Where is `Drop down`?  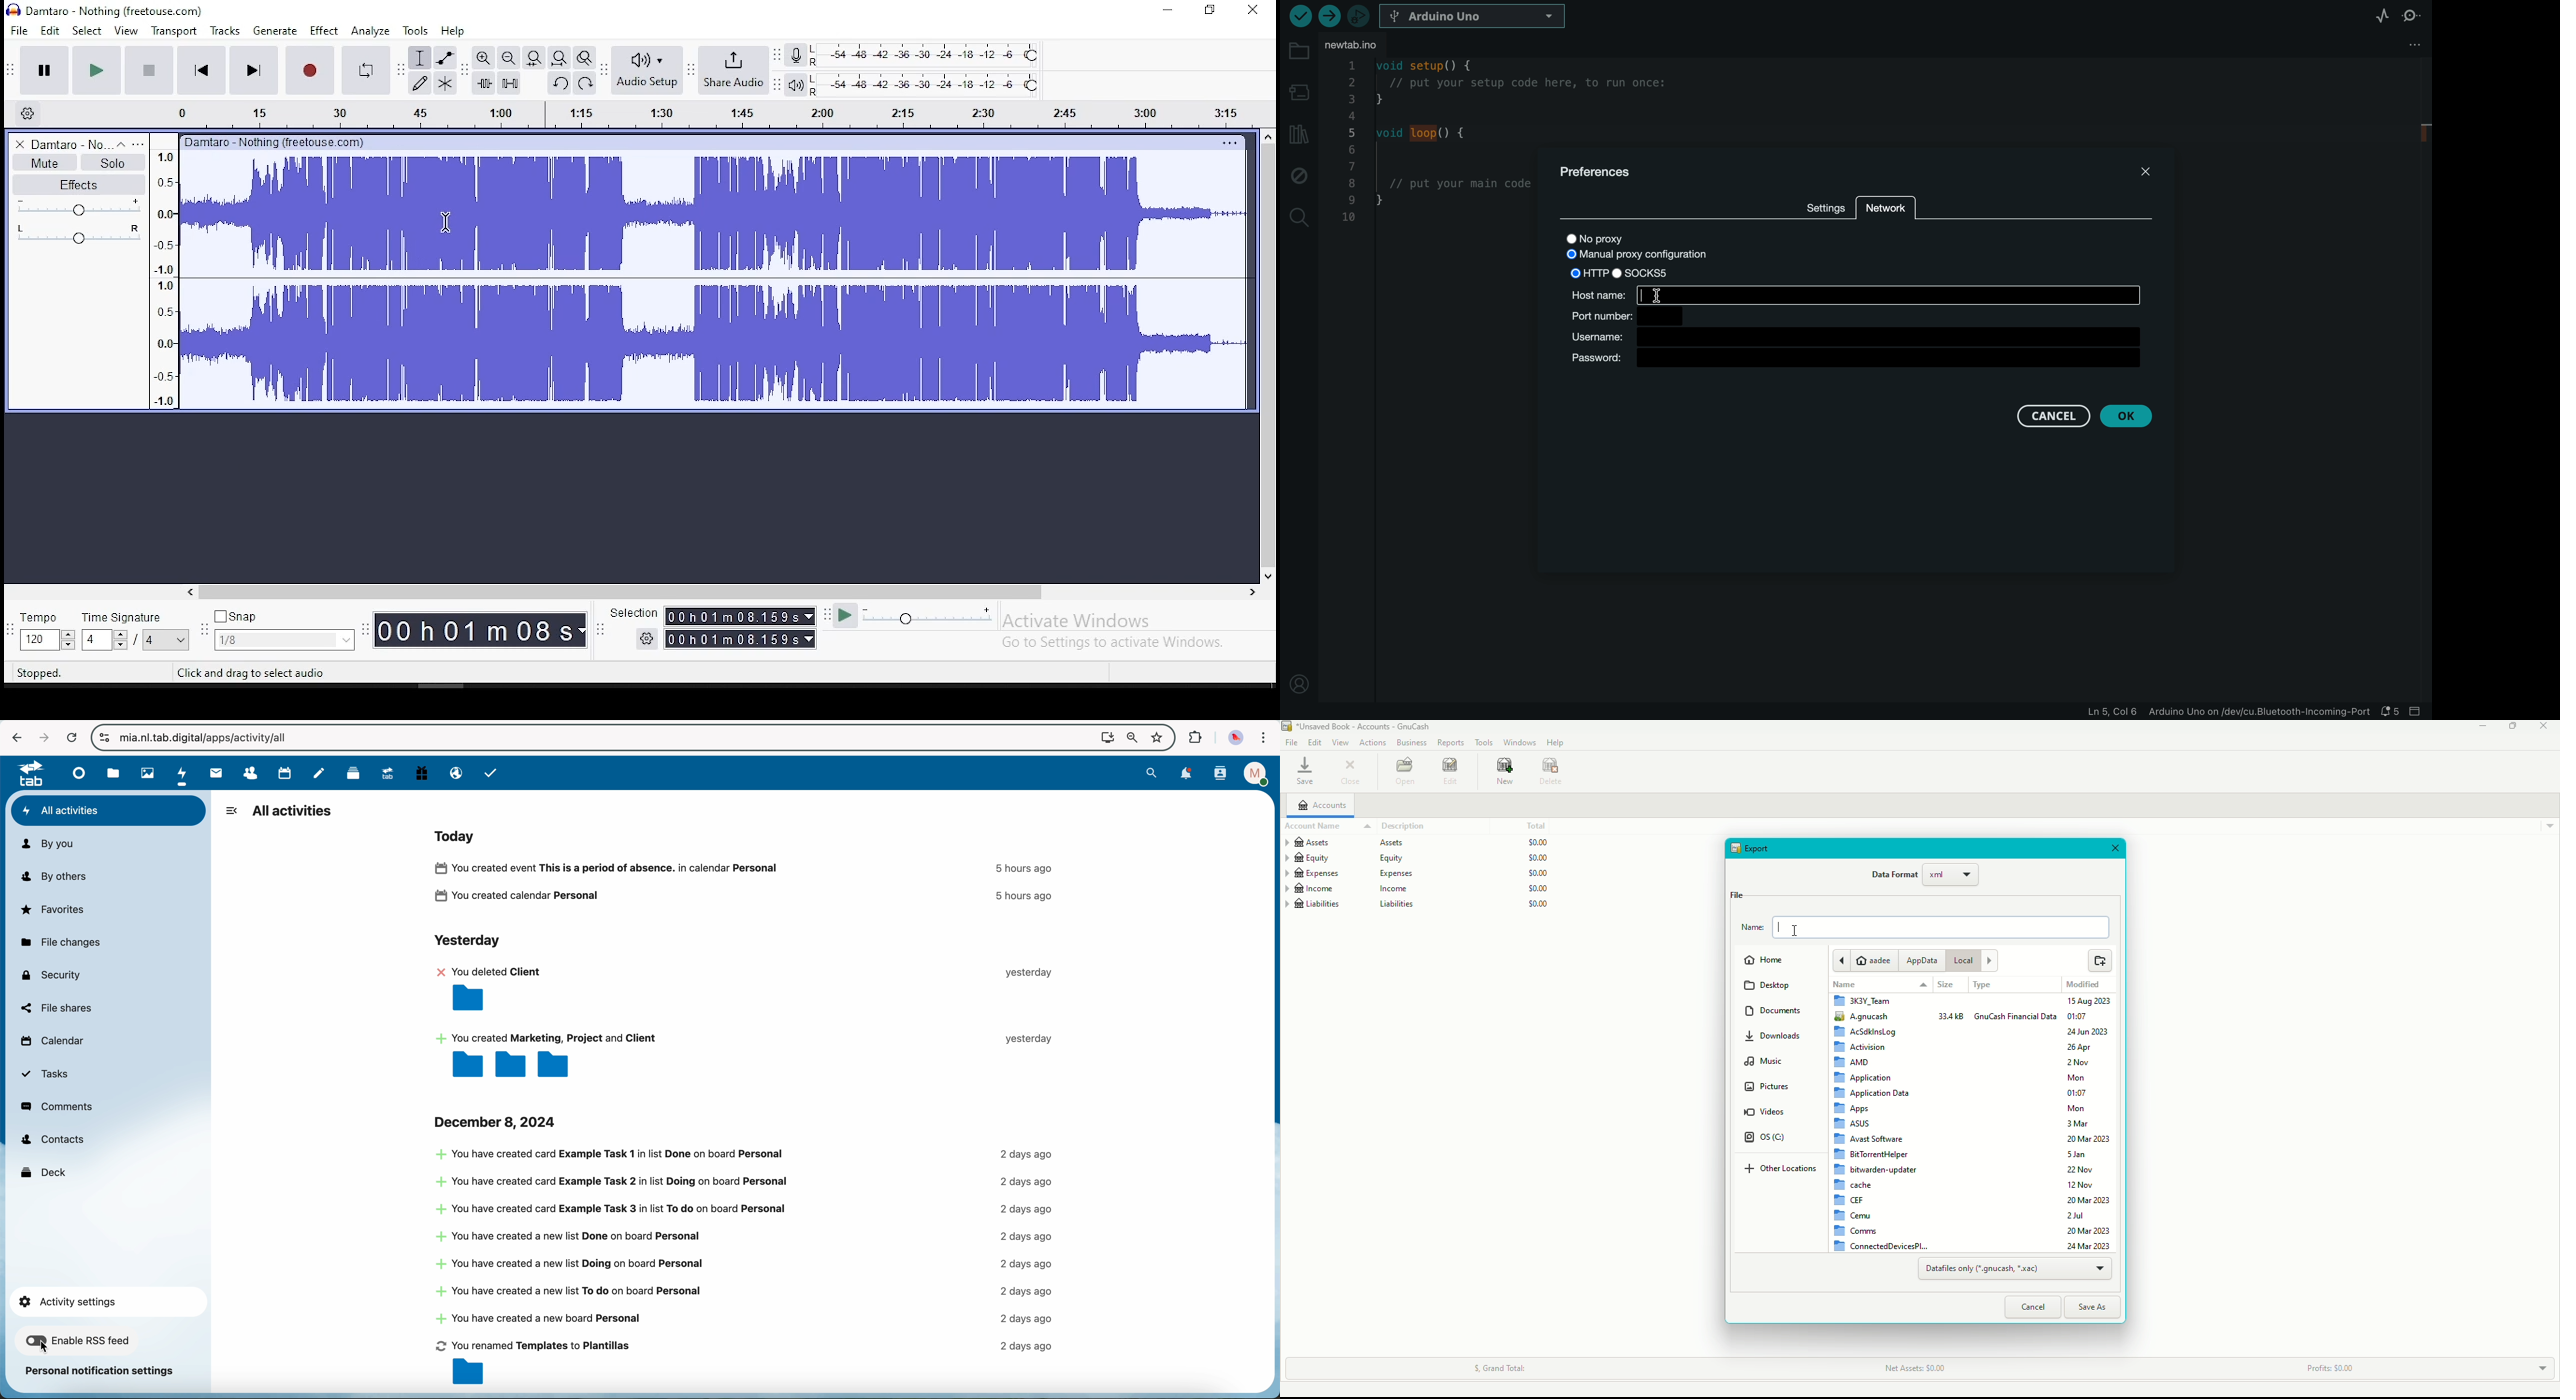 Drop down is located at coordinates (807, 615).